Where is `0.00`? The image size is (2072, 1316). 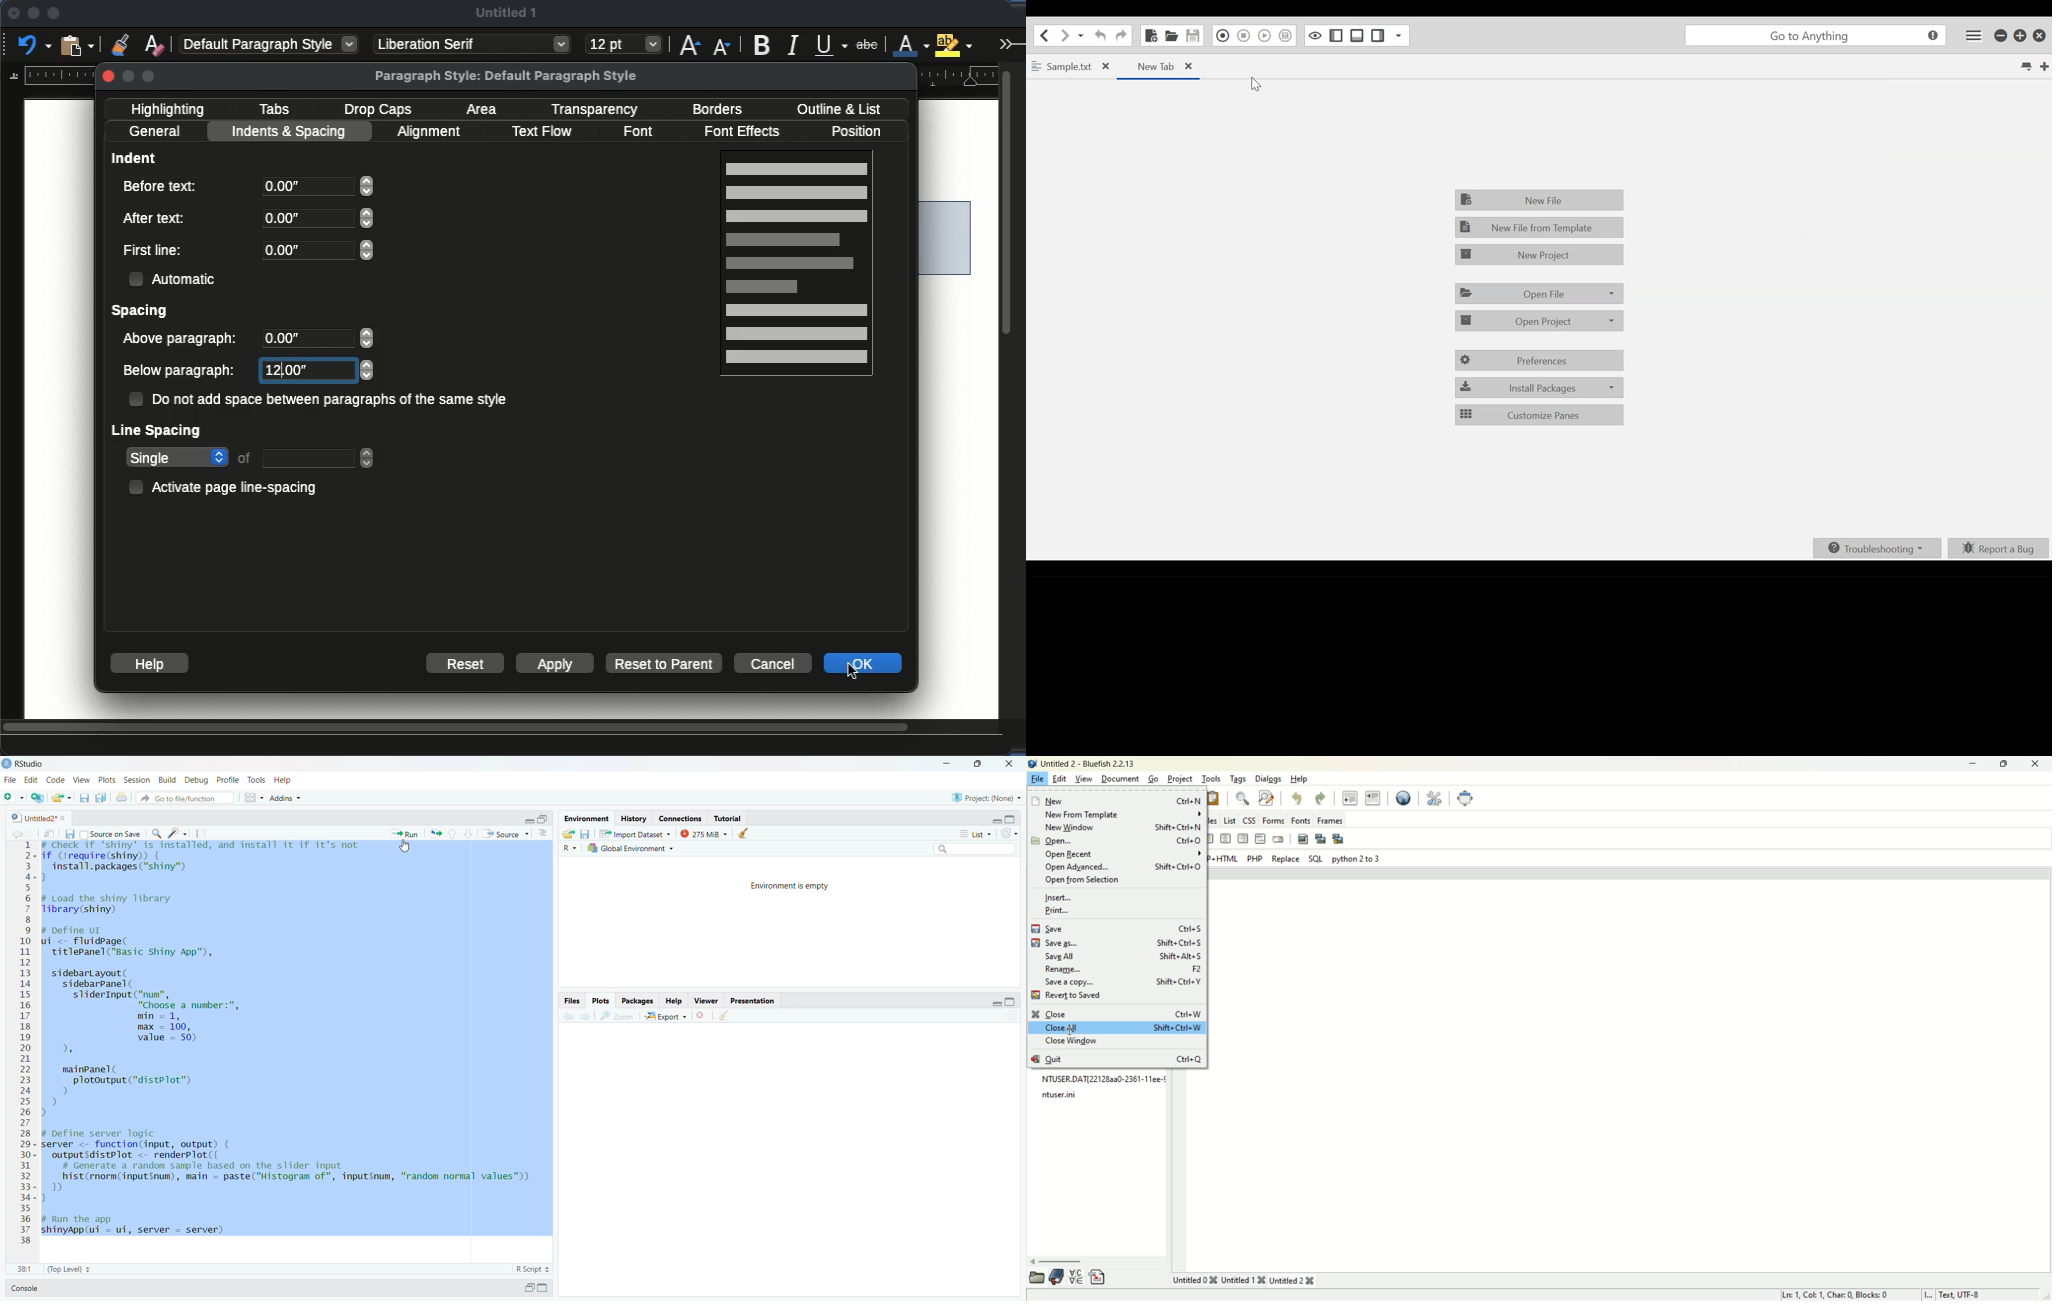 0.00 is located at coordinates (317, 250).